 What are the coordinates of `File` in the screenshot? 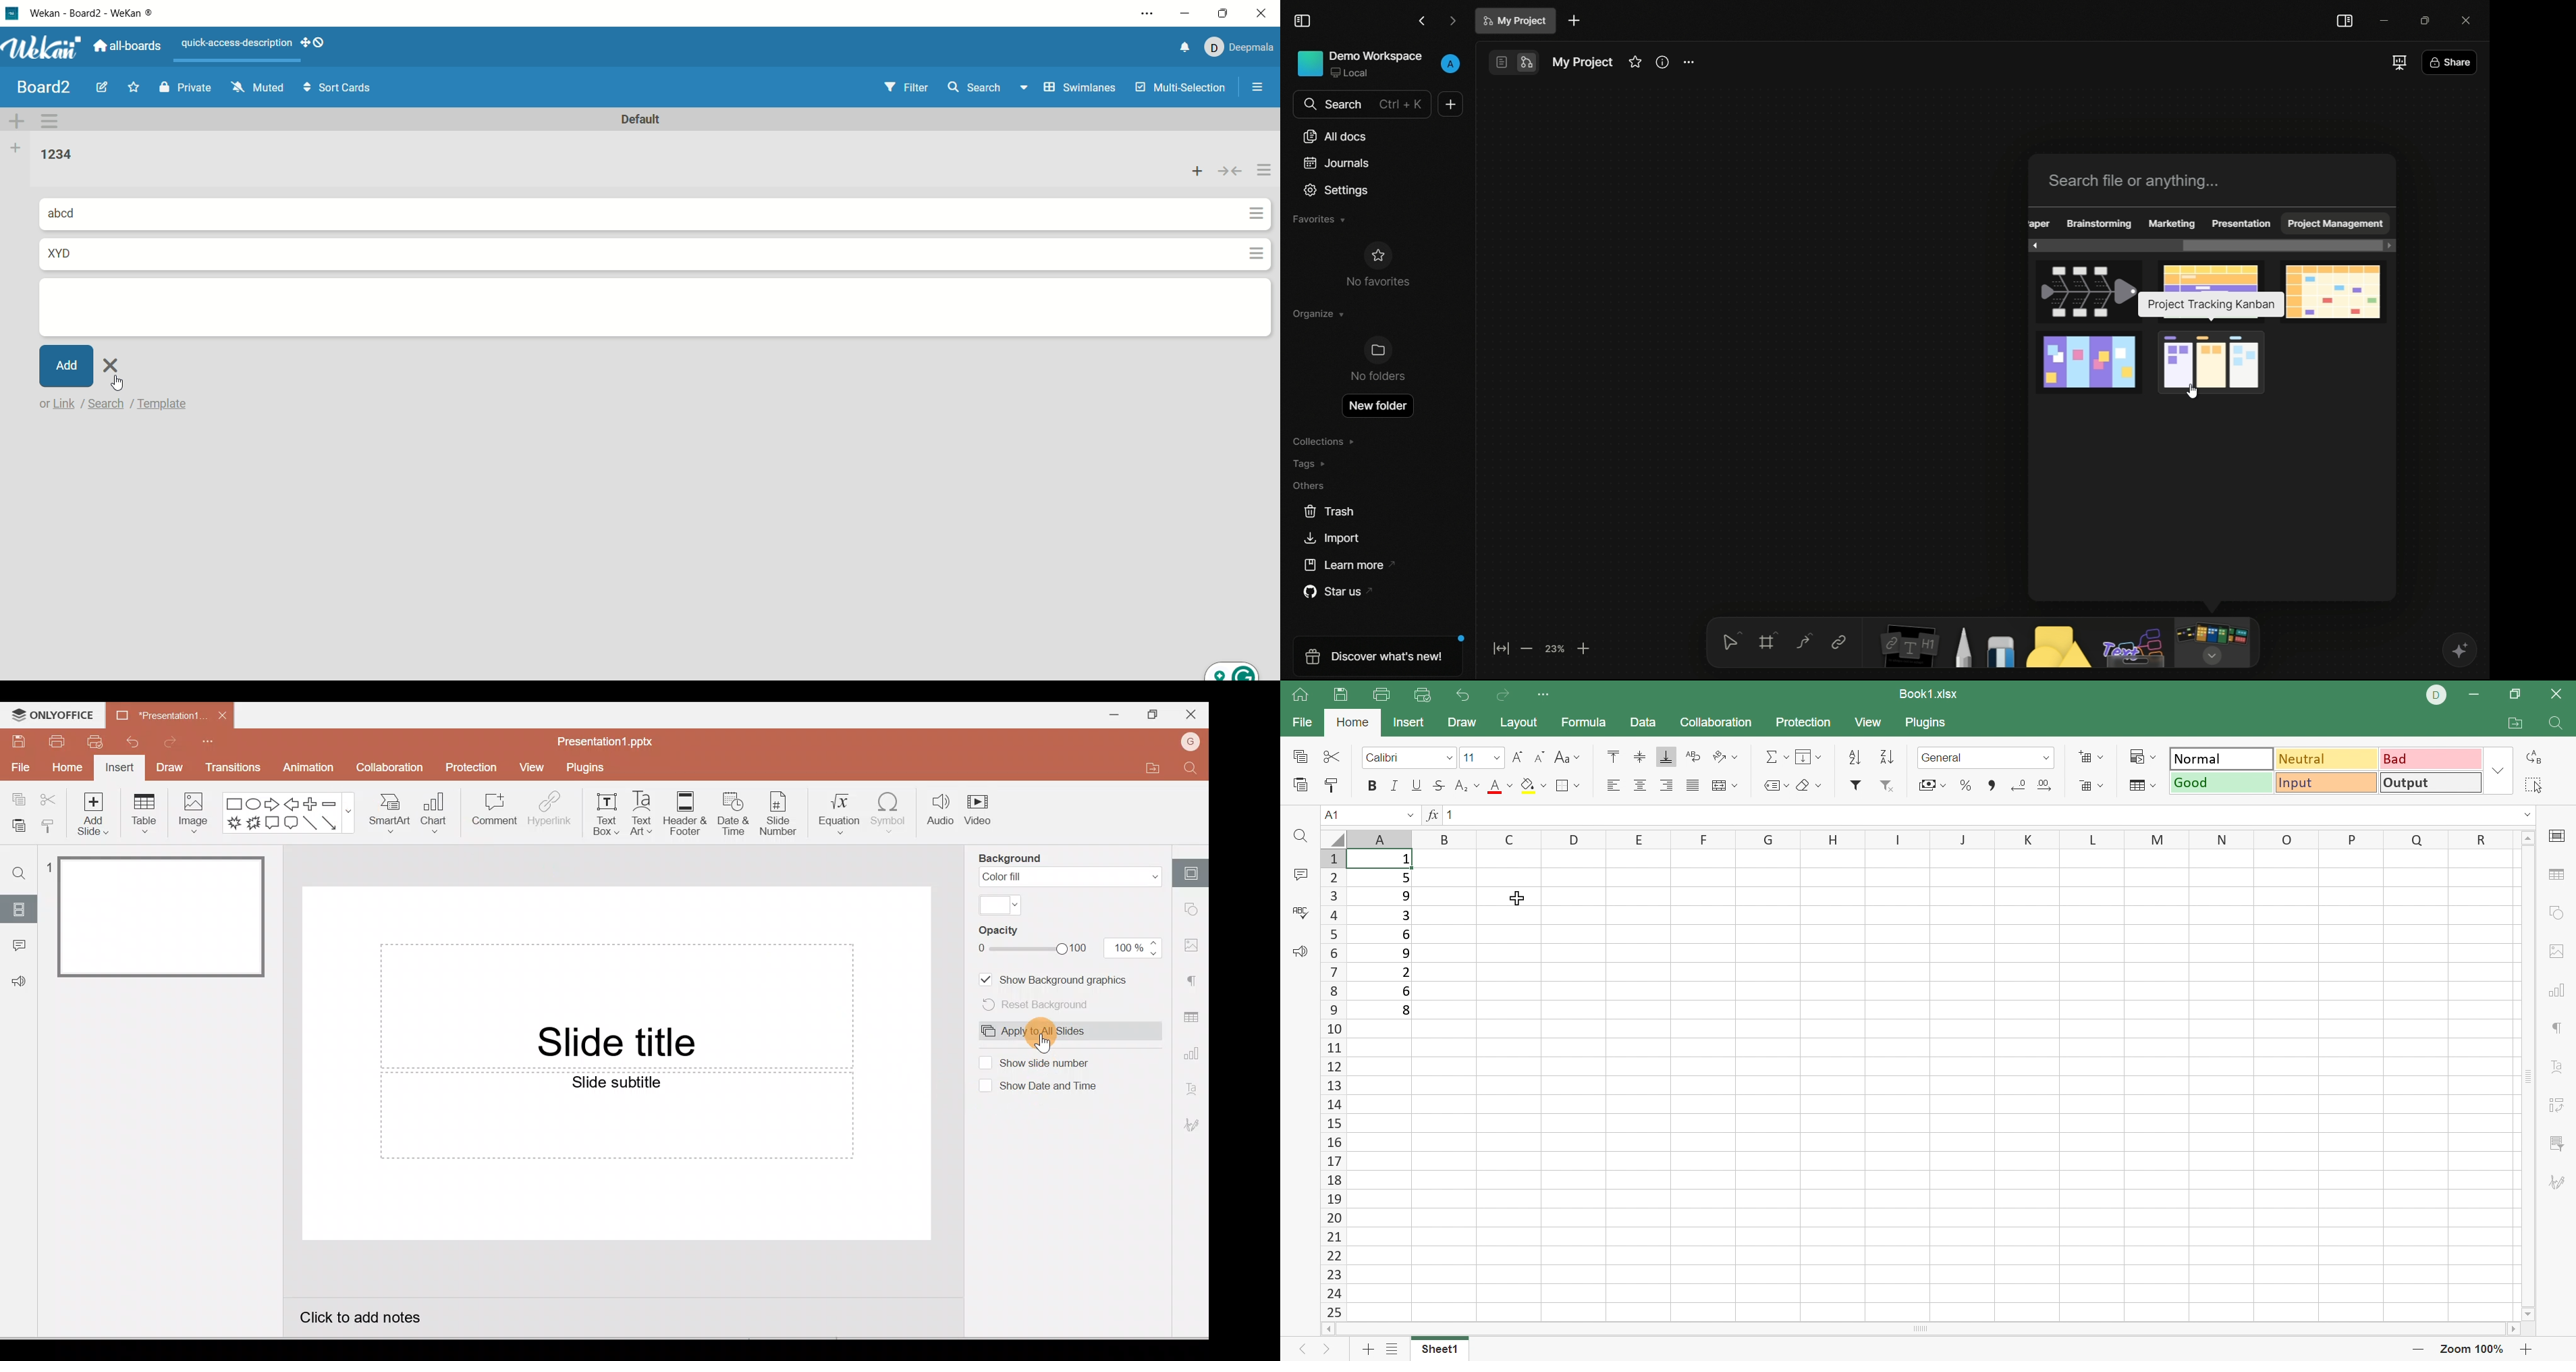 It's located at (19, 769).